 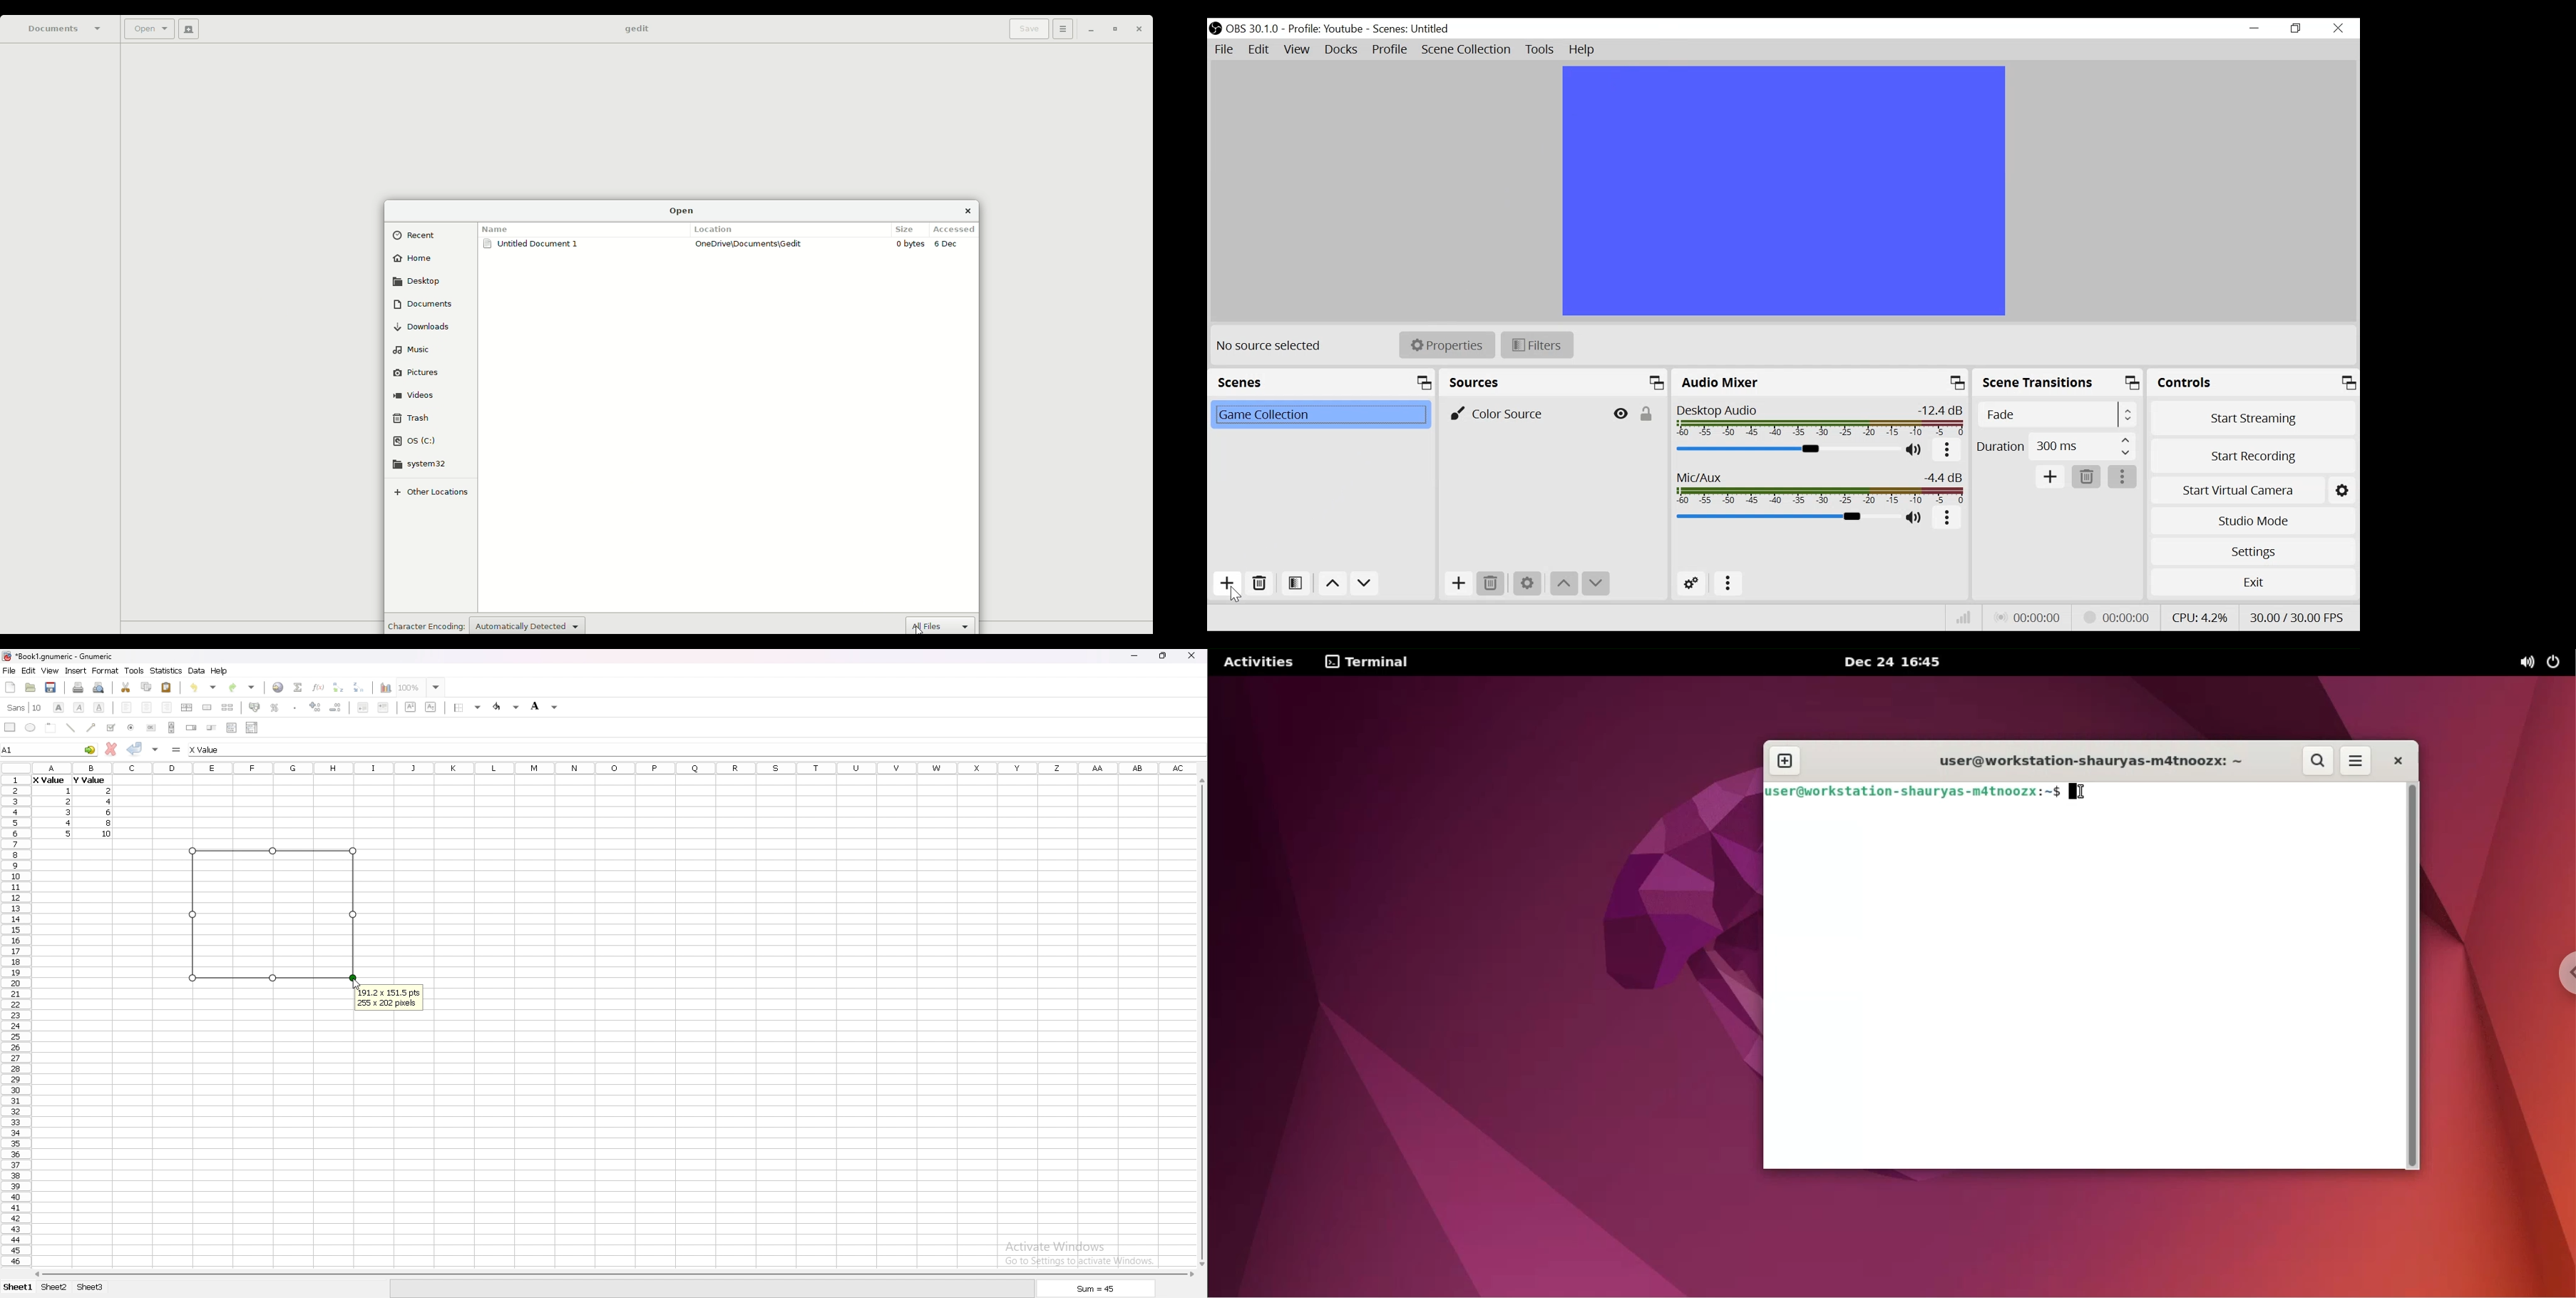 What do you see at coordinates (411, 706) in the screenshot?
I see `superscript` at bounding box center [411, 706].